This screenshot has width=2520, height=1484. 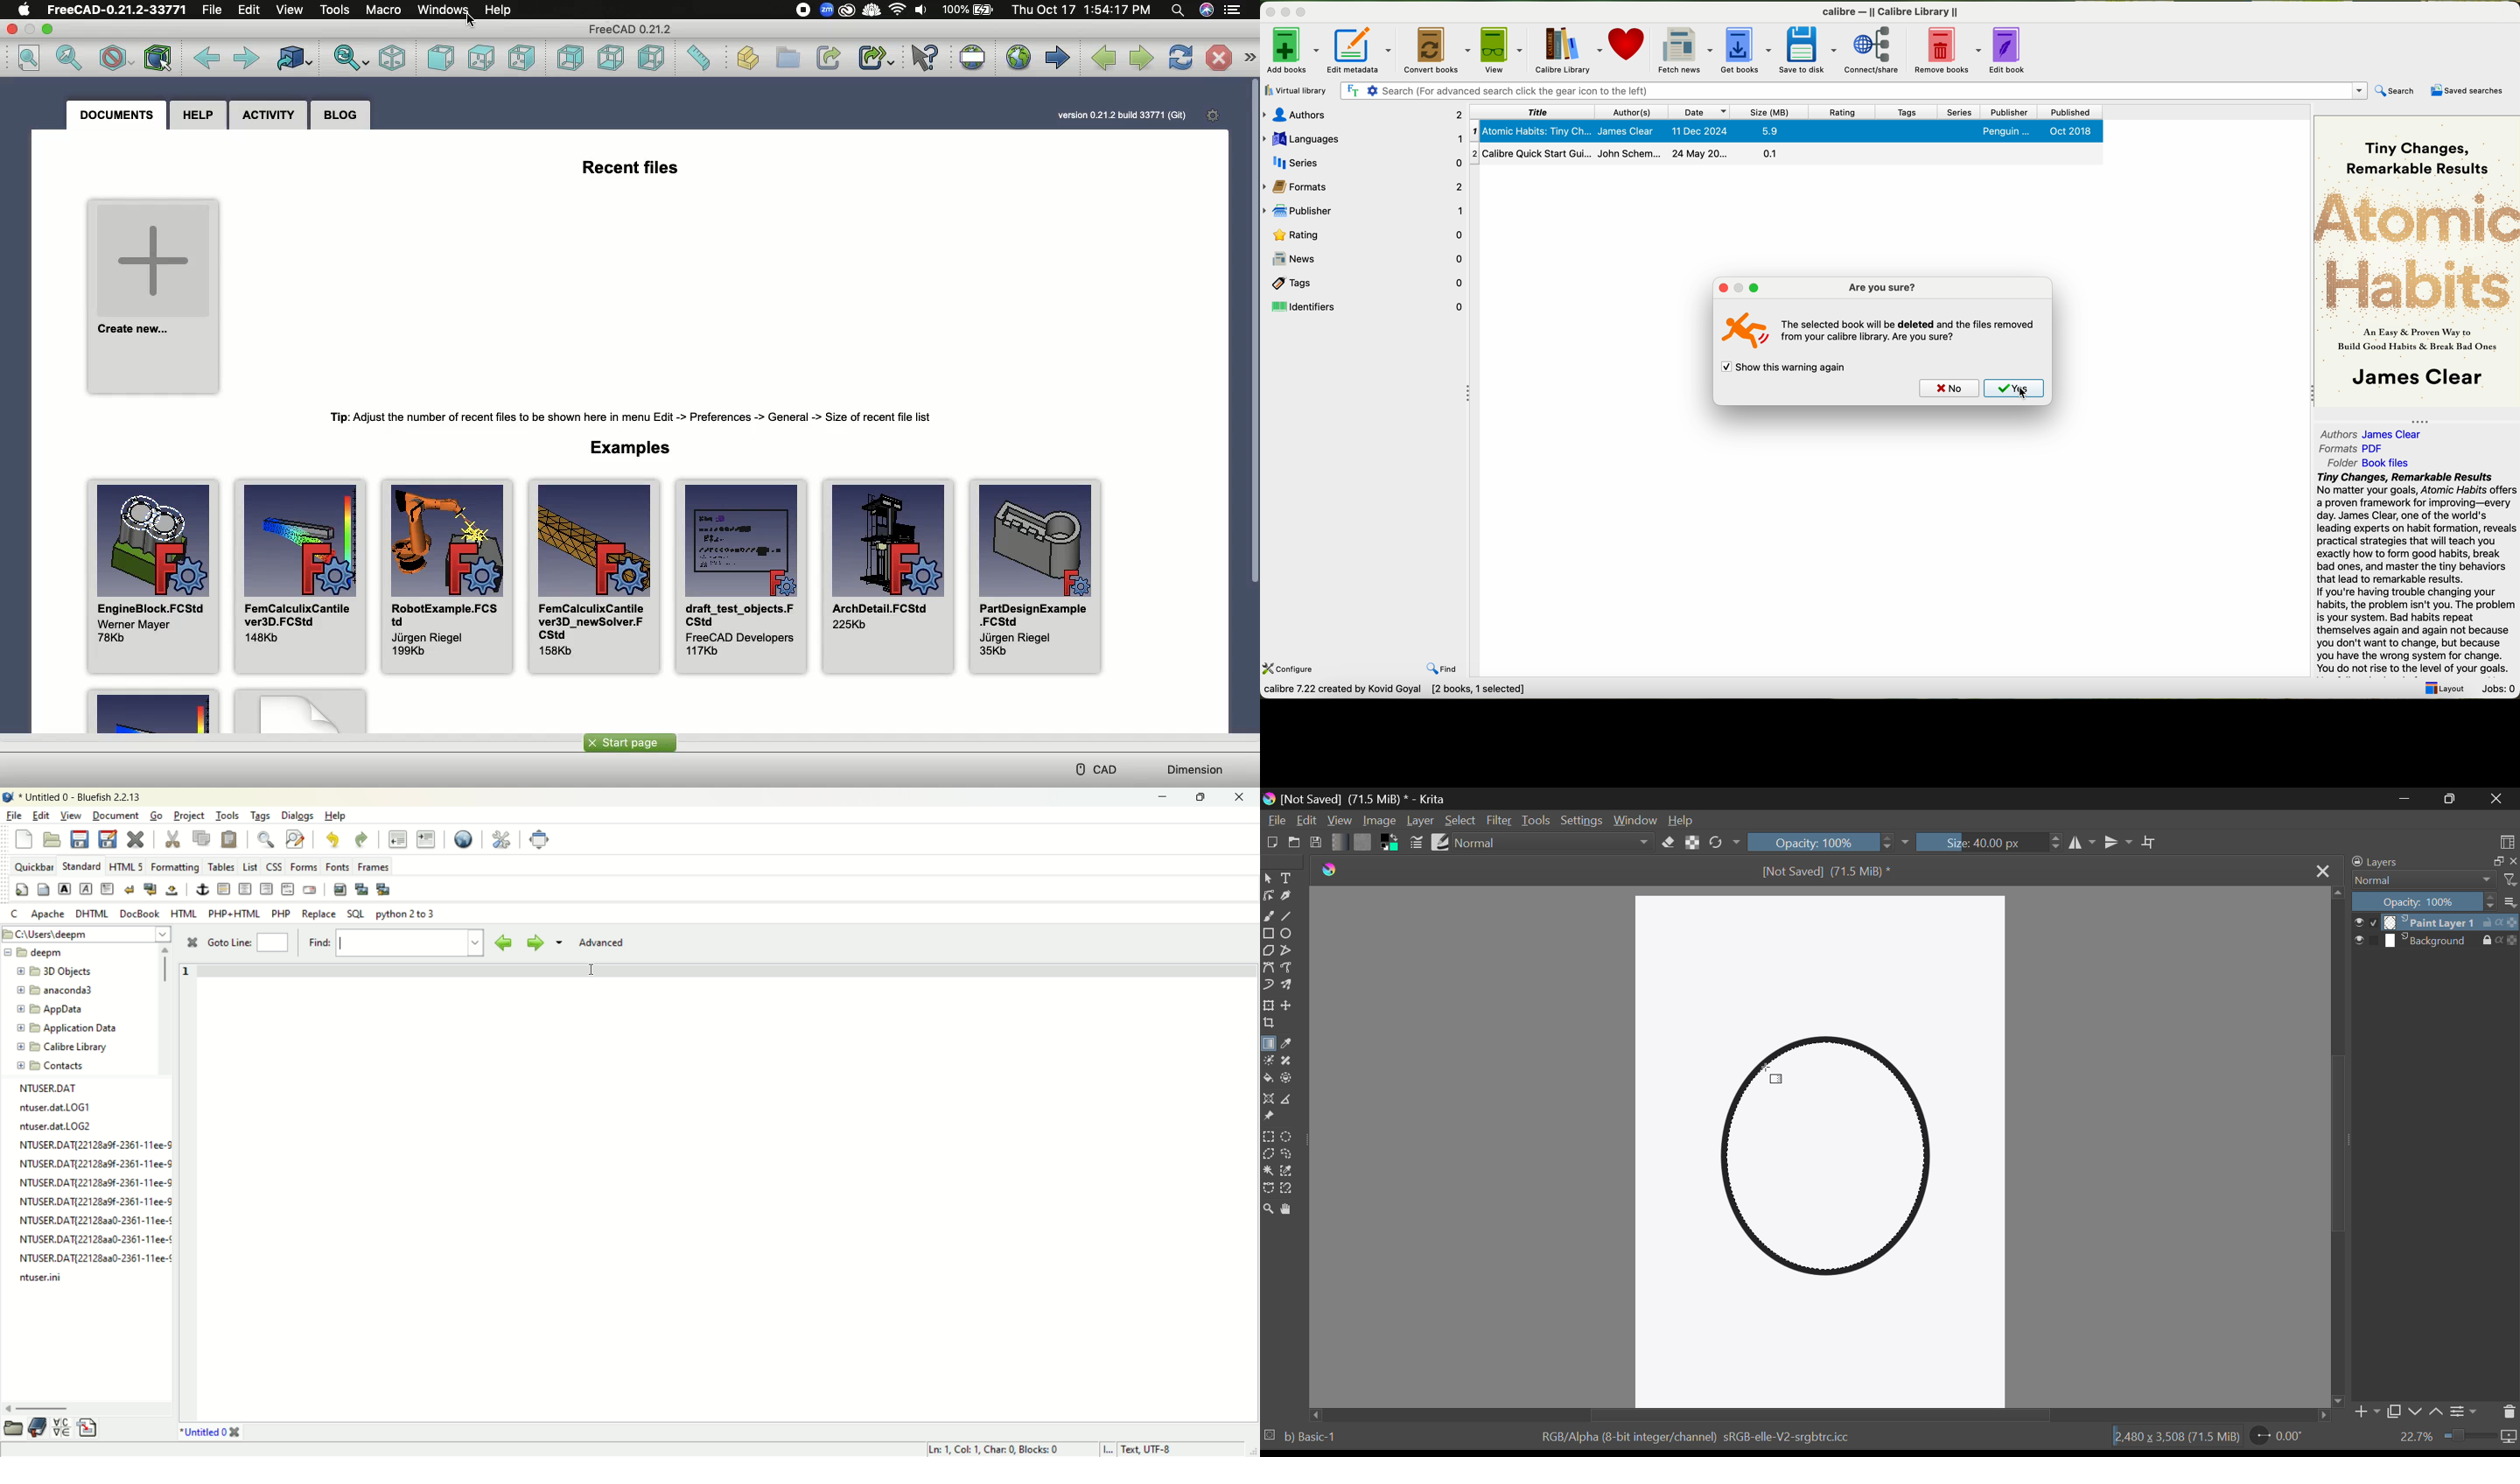 What do you see at coordinates (340, 117) in the screenshot?
I see `Blog` at bounding box center [340, 117].